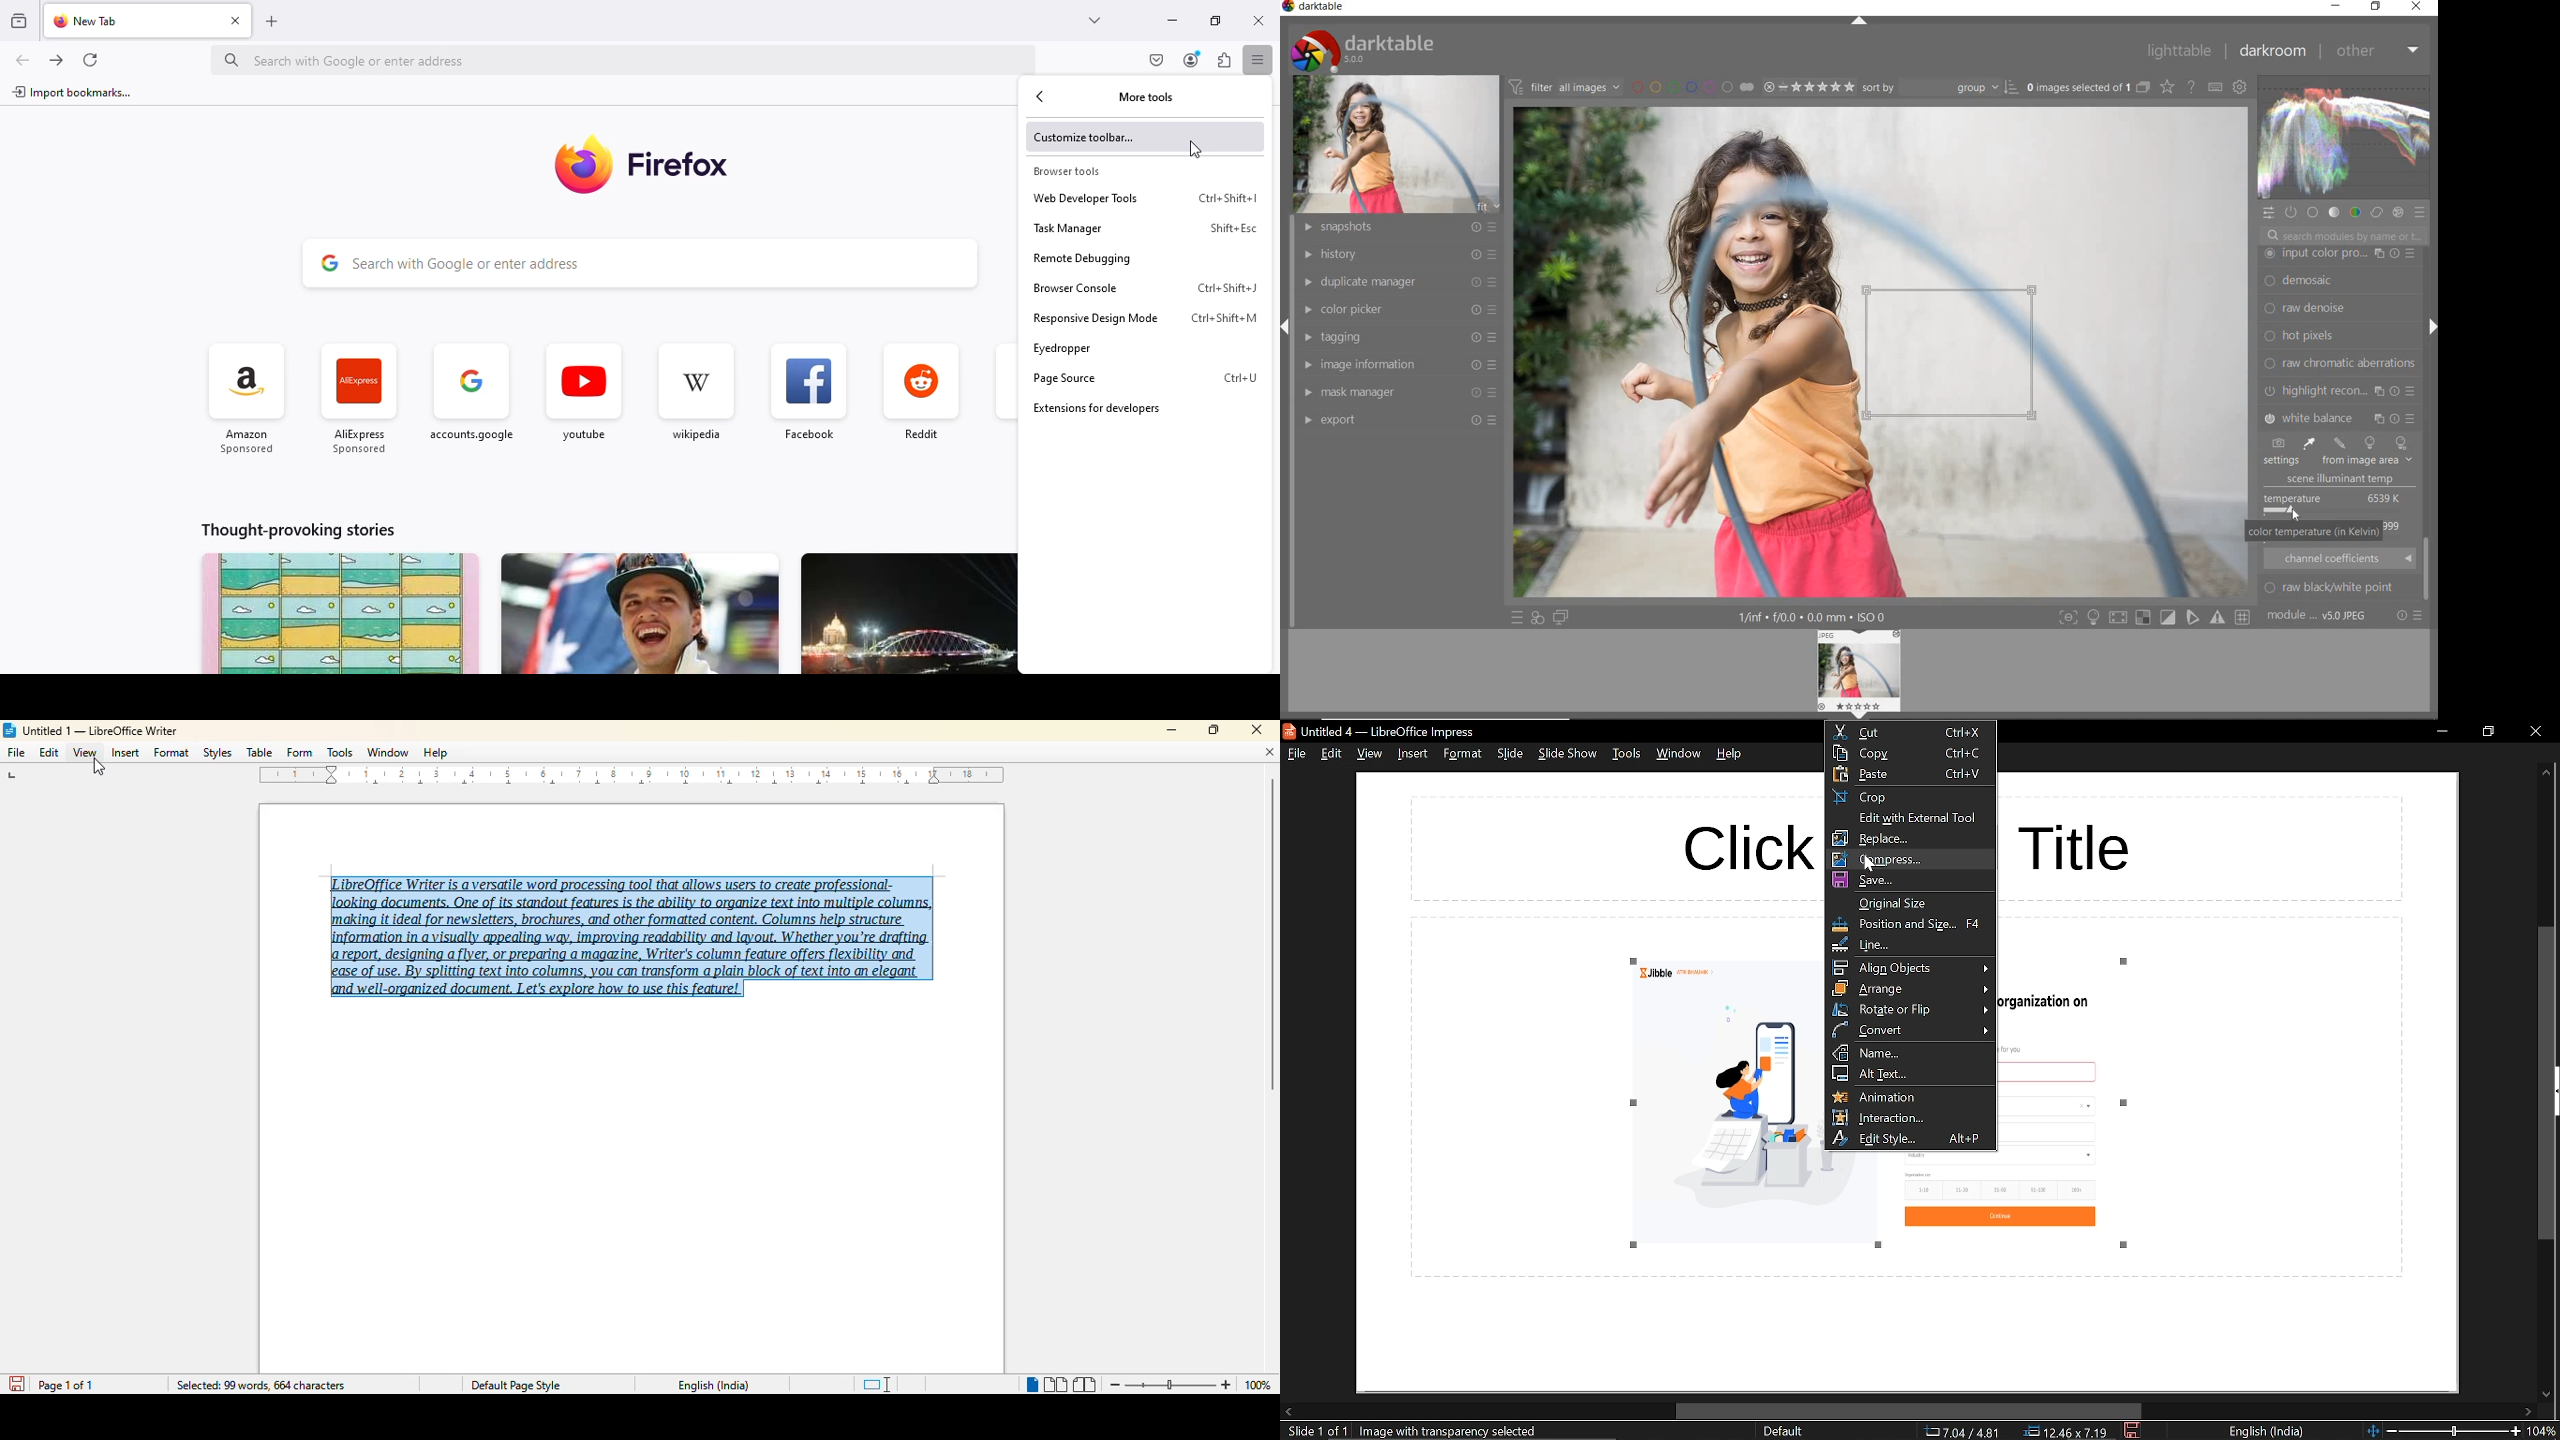 Image resolution: width=2576 pixels, height=1456 pixels. Describe the element at coordinates (2121, 617) in the screenshot. I see `toggle mode ` at that location.